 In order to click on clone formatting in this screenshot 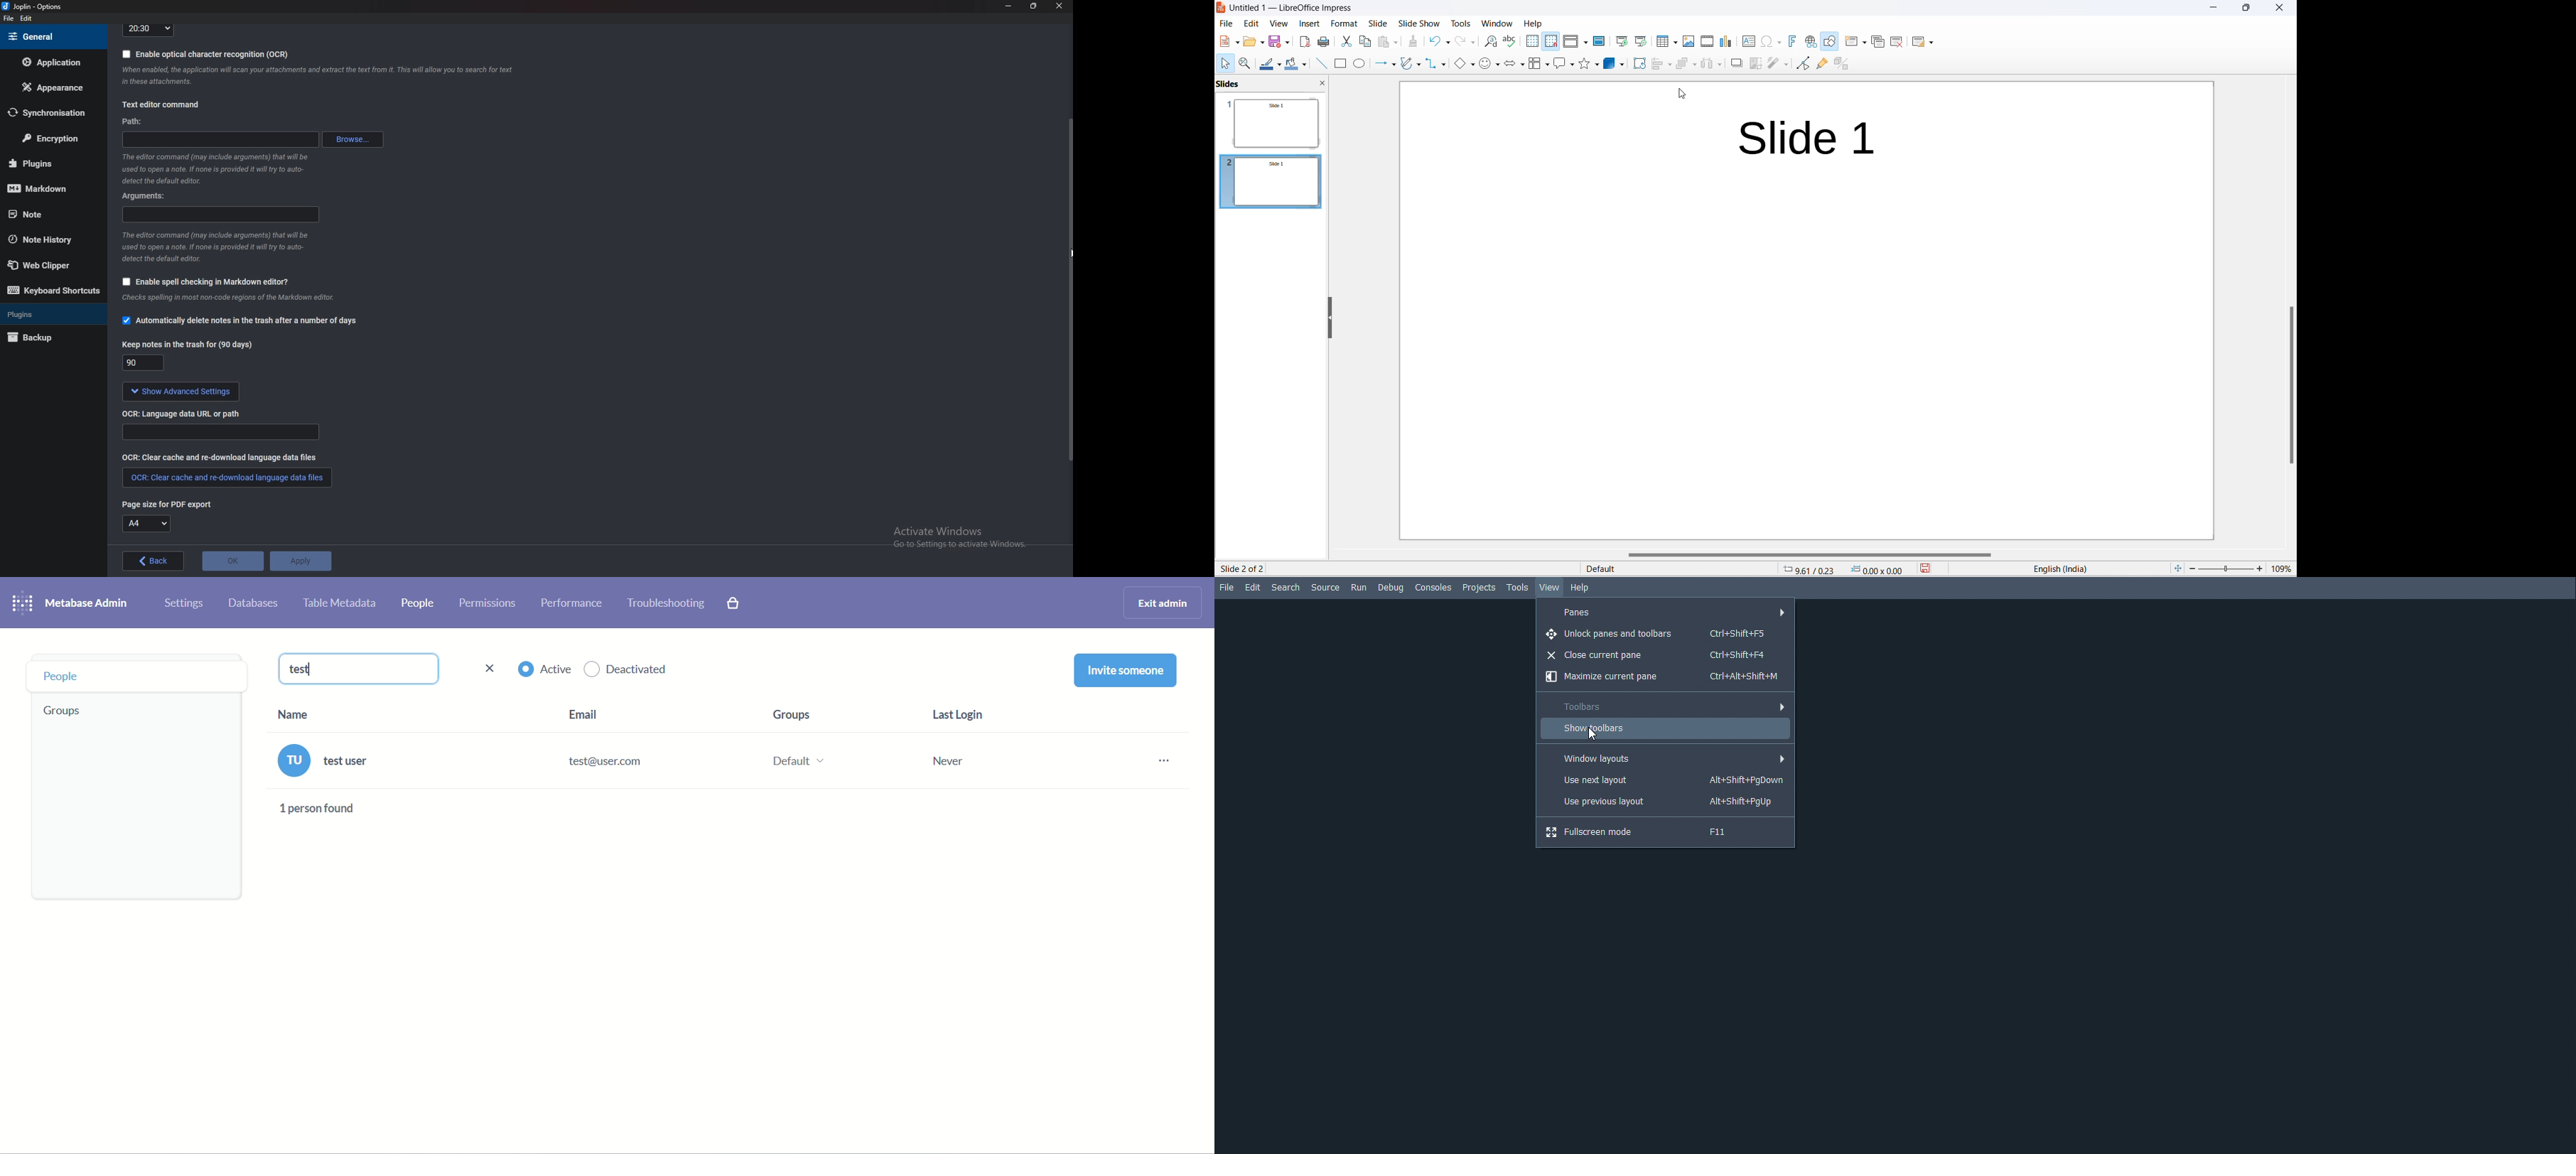, I will do `click(1413, 43)`.